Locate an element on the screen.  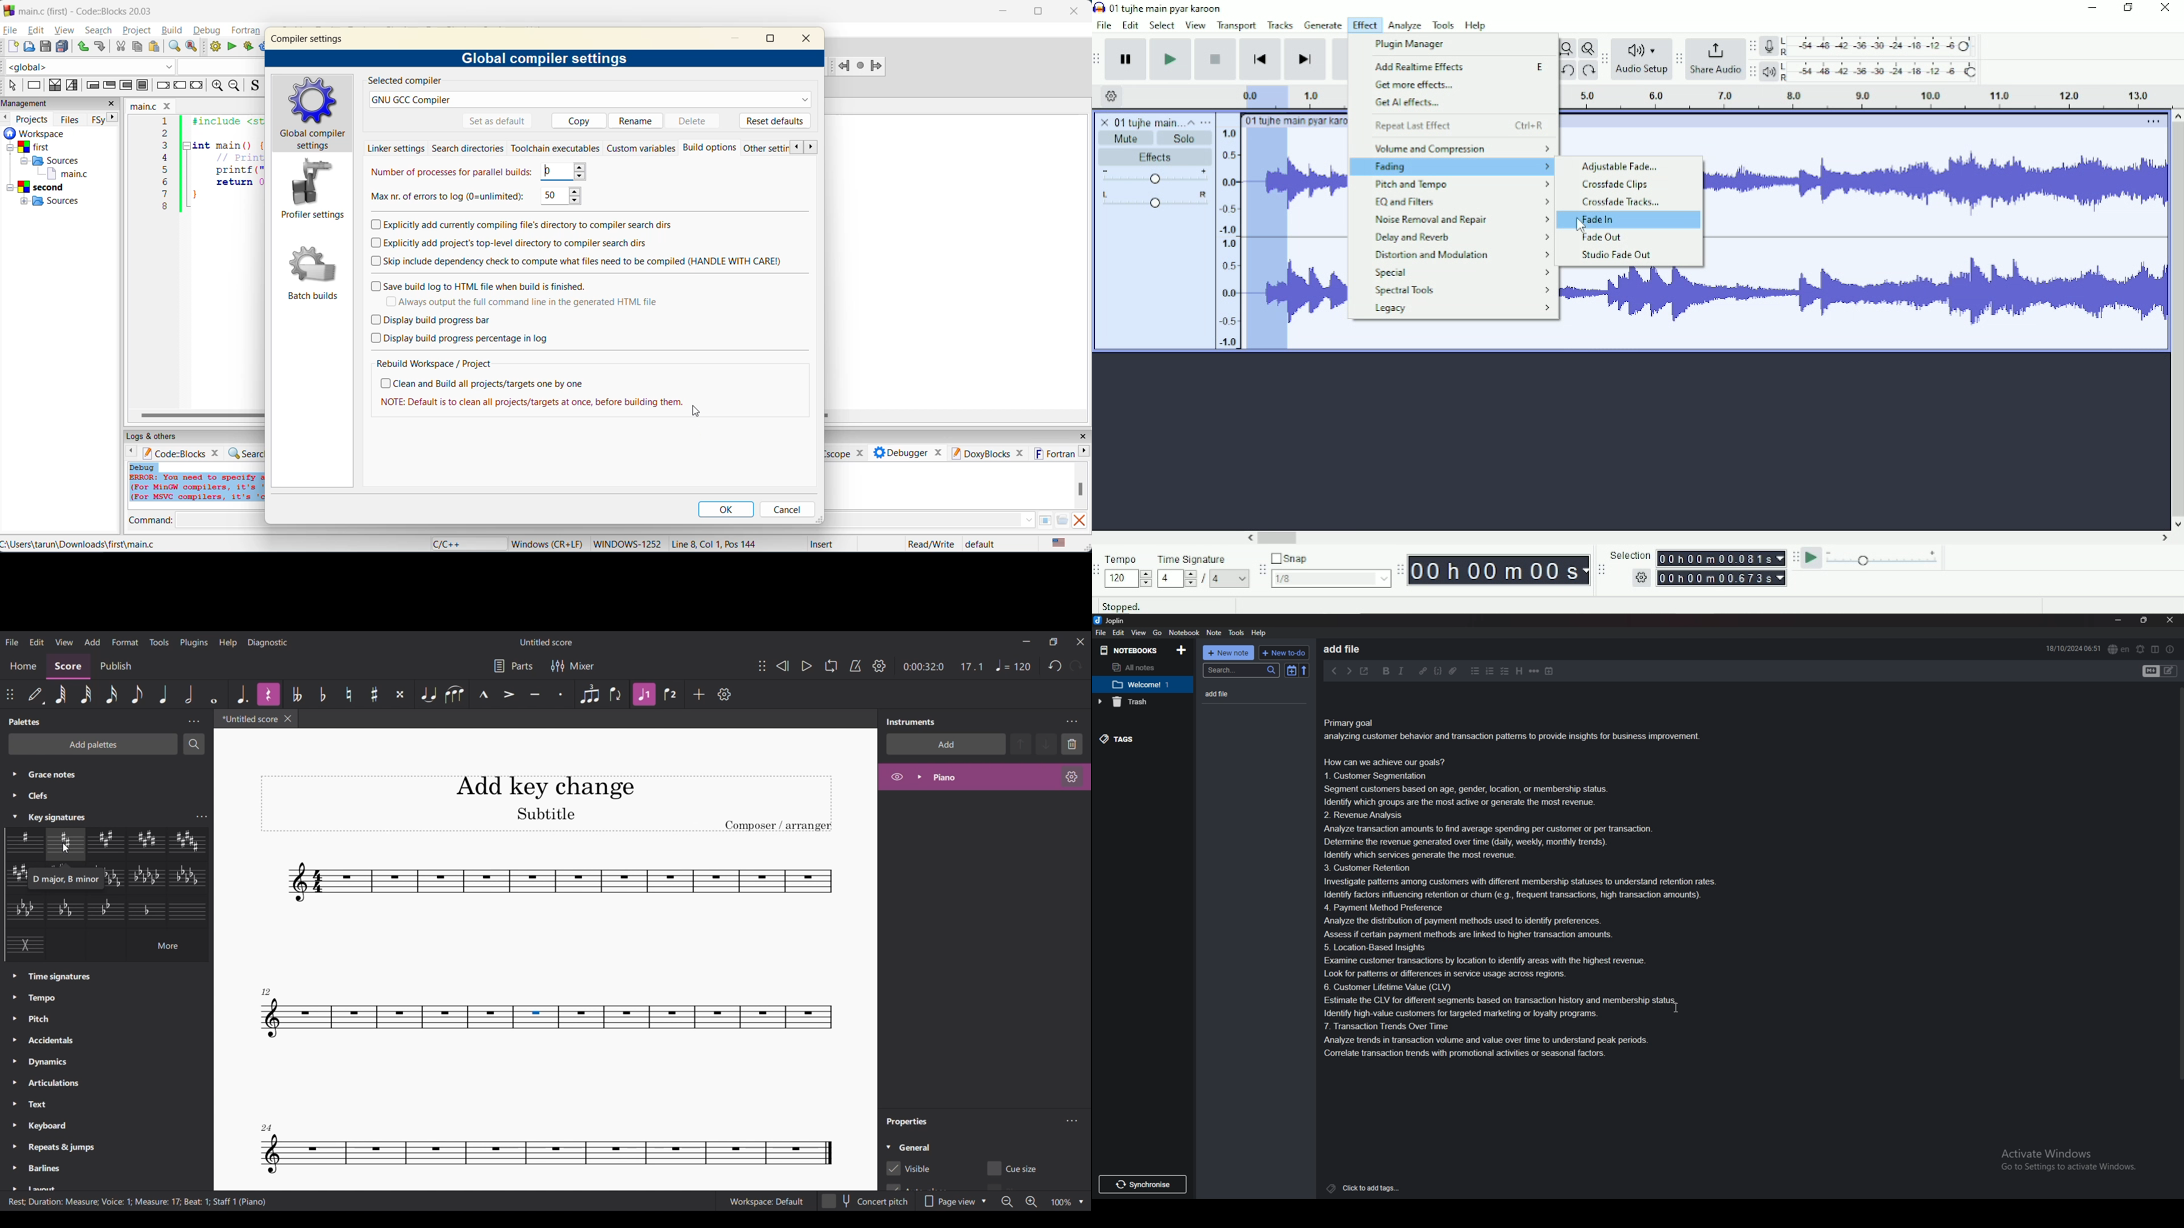
Insert is located at coordinates (821, 544).